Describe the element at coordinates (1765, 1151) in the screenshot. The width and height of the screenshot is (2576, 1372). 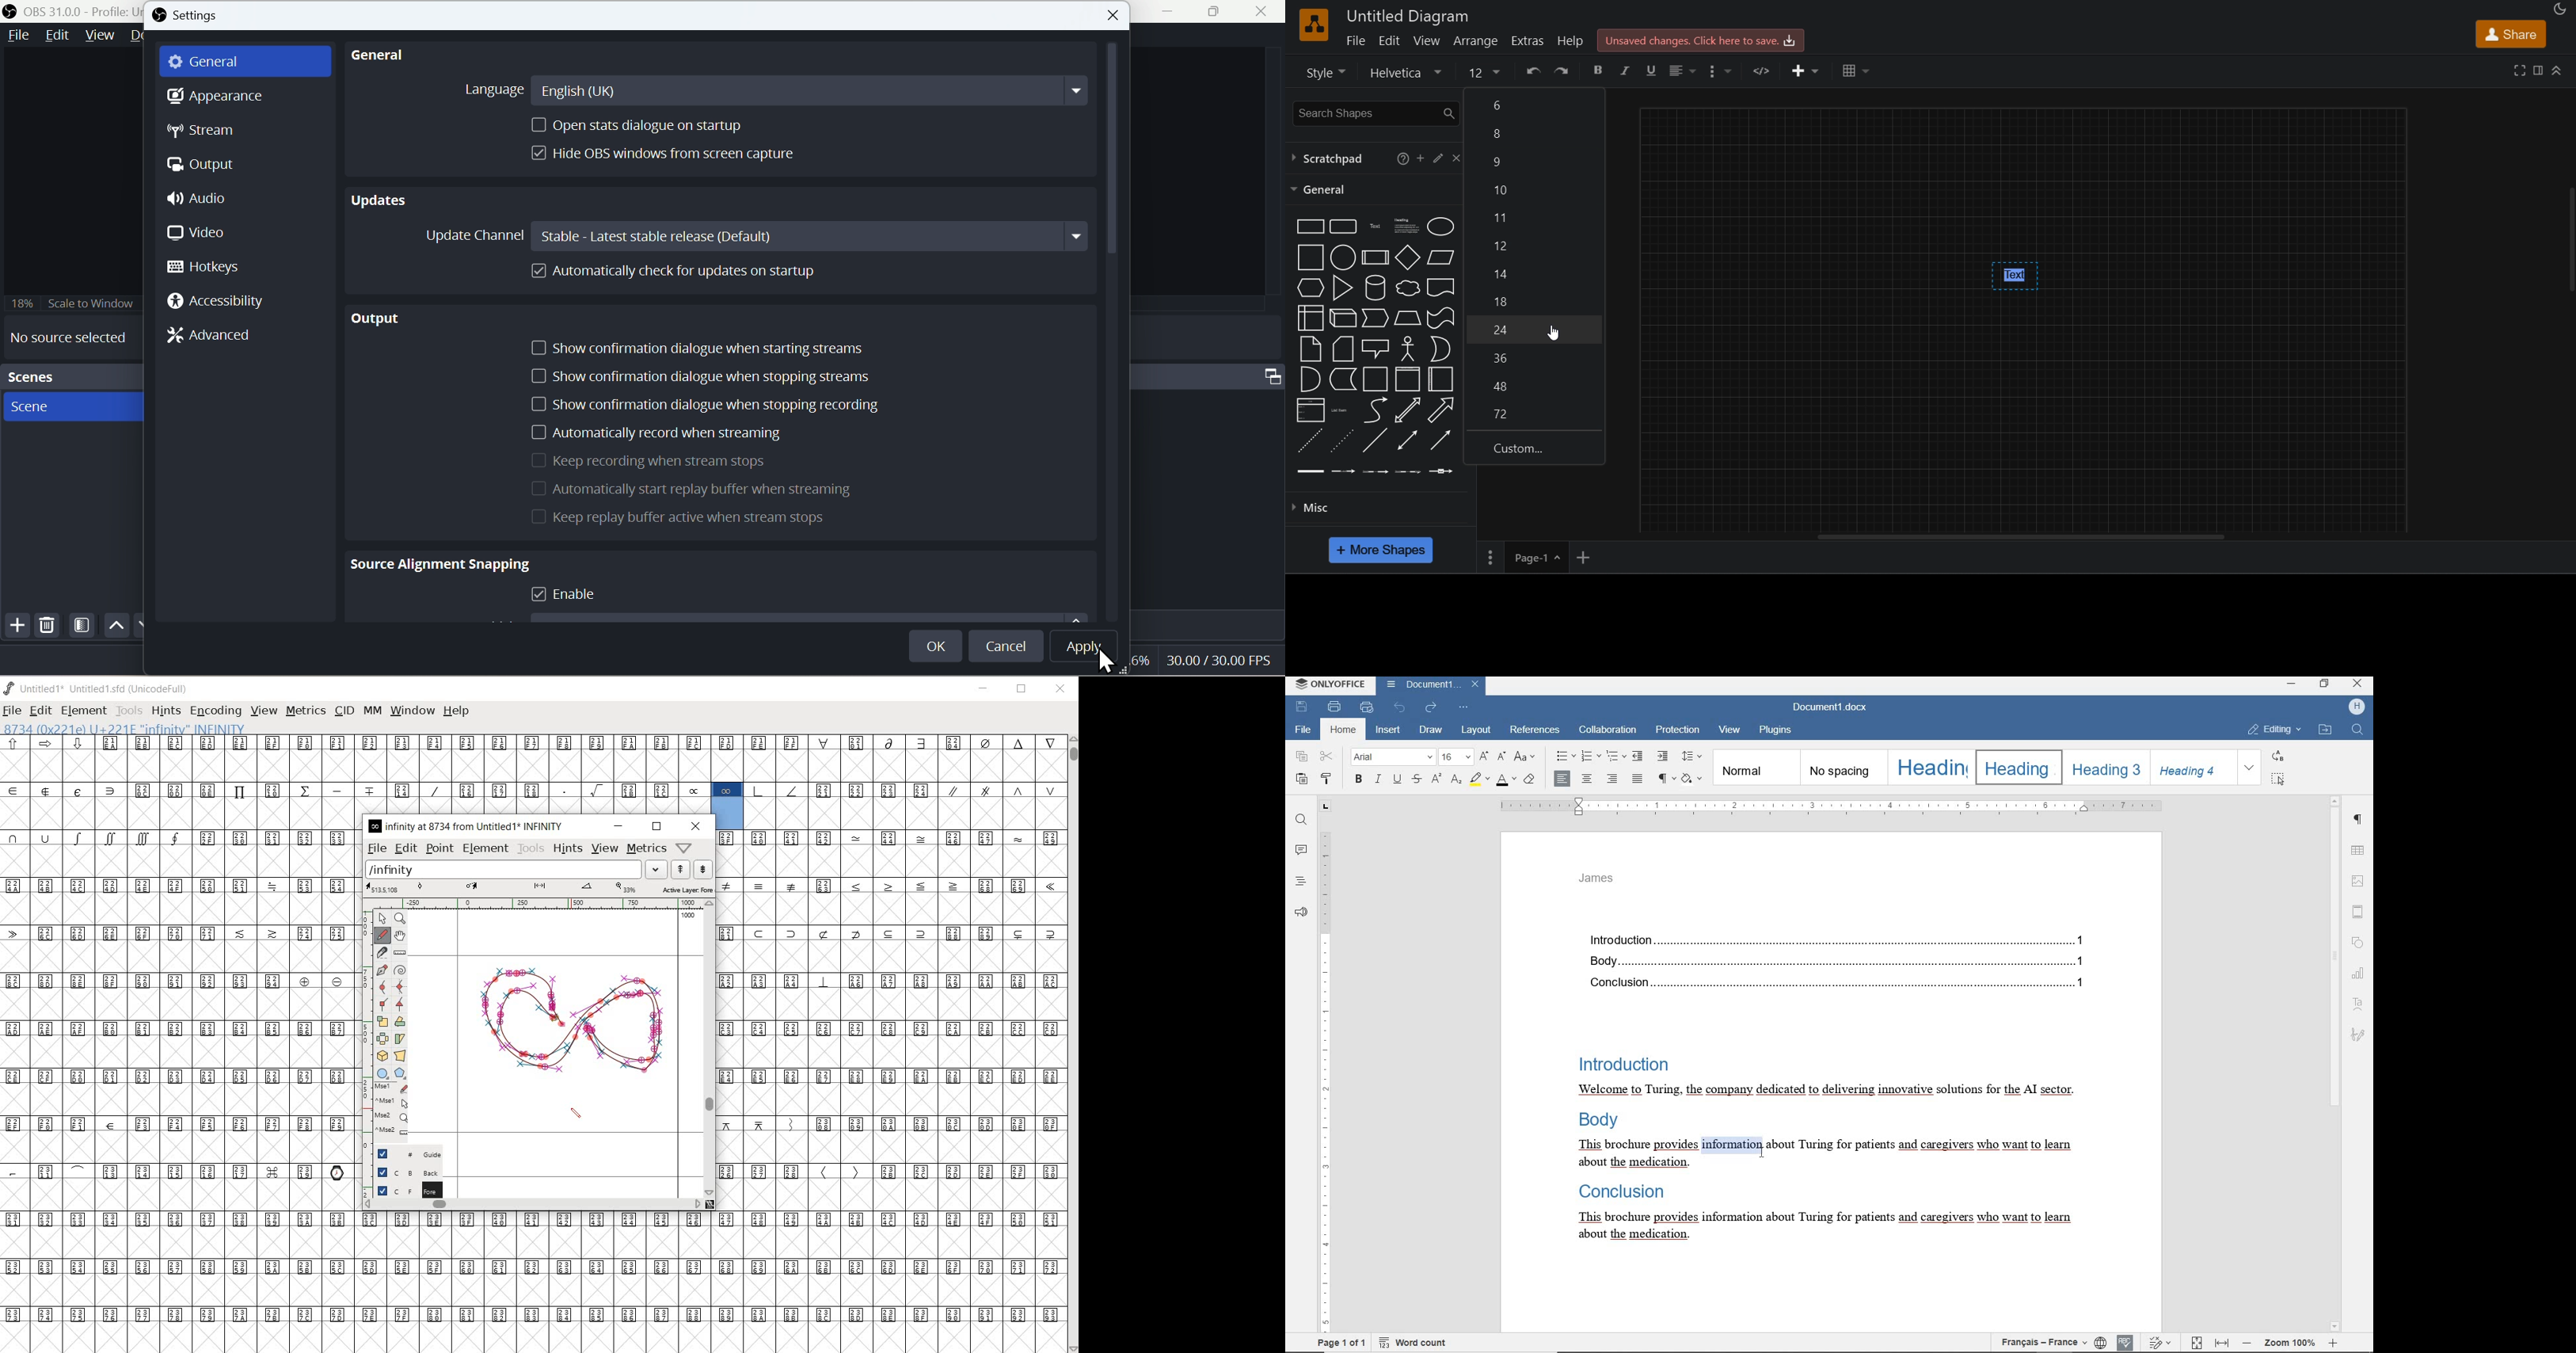
I see `cursor after drag` at that location.